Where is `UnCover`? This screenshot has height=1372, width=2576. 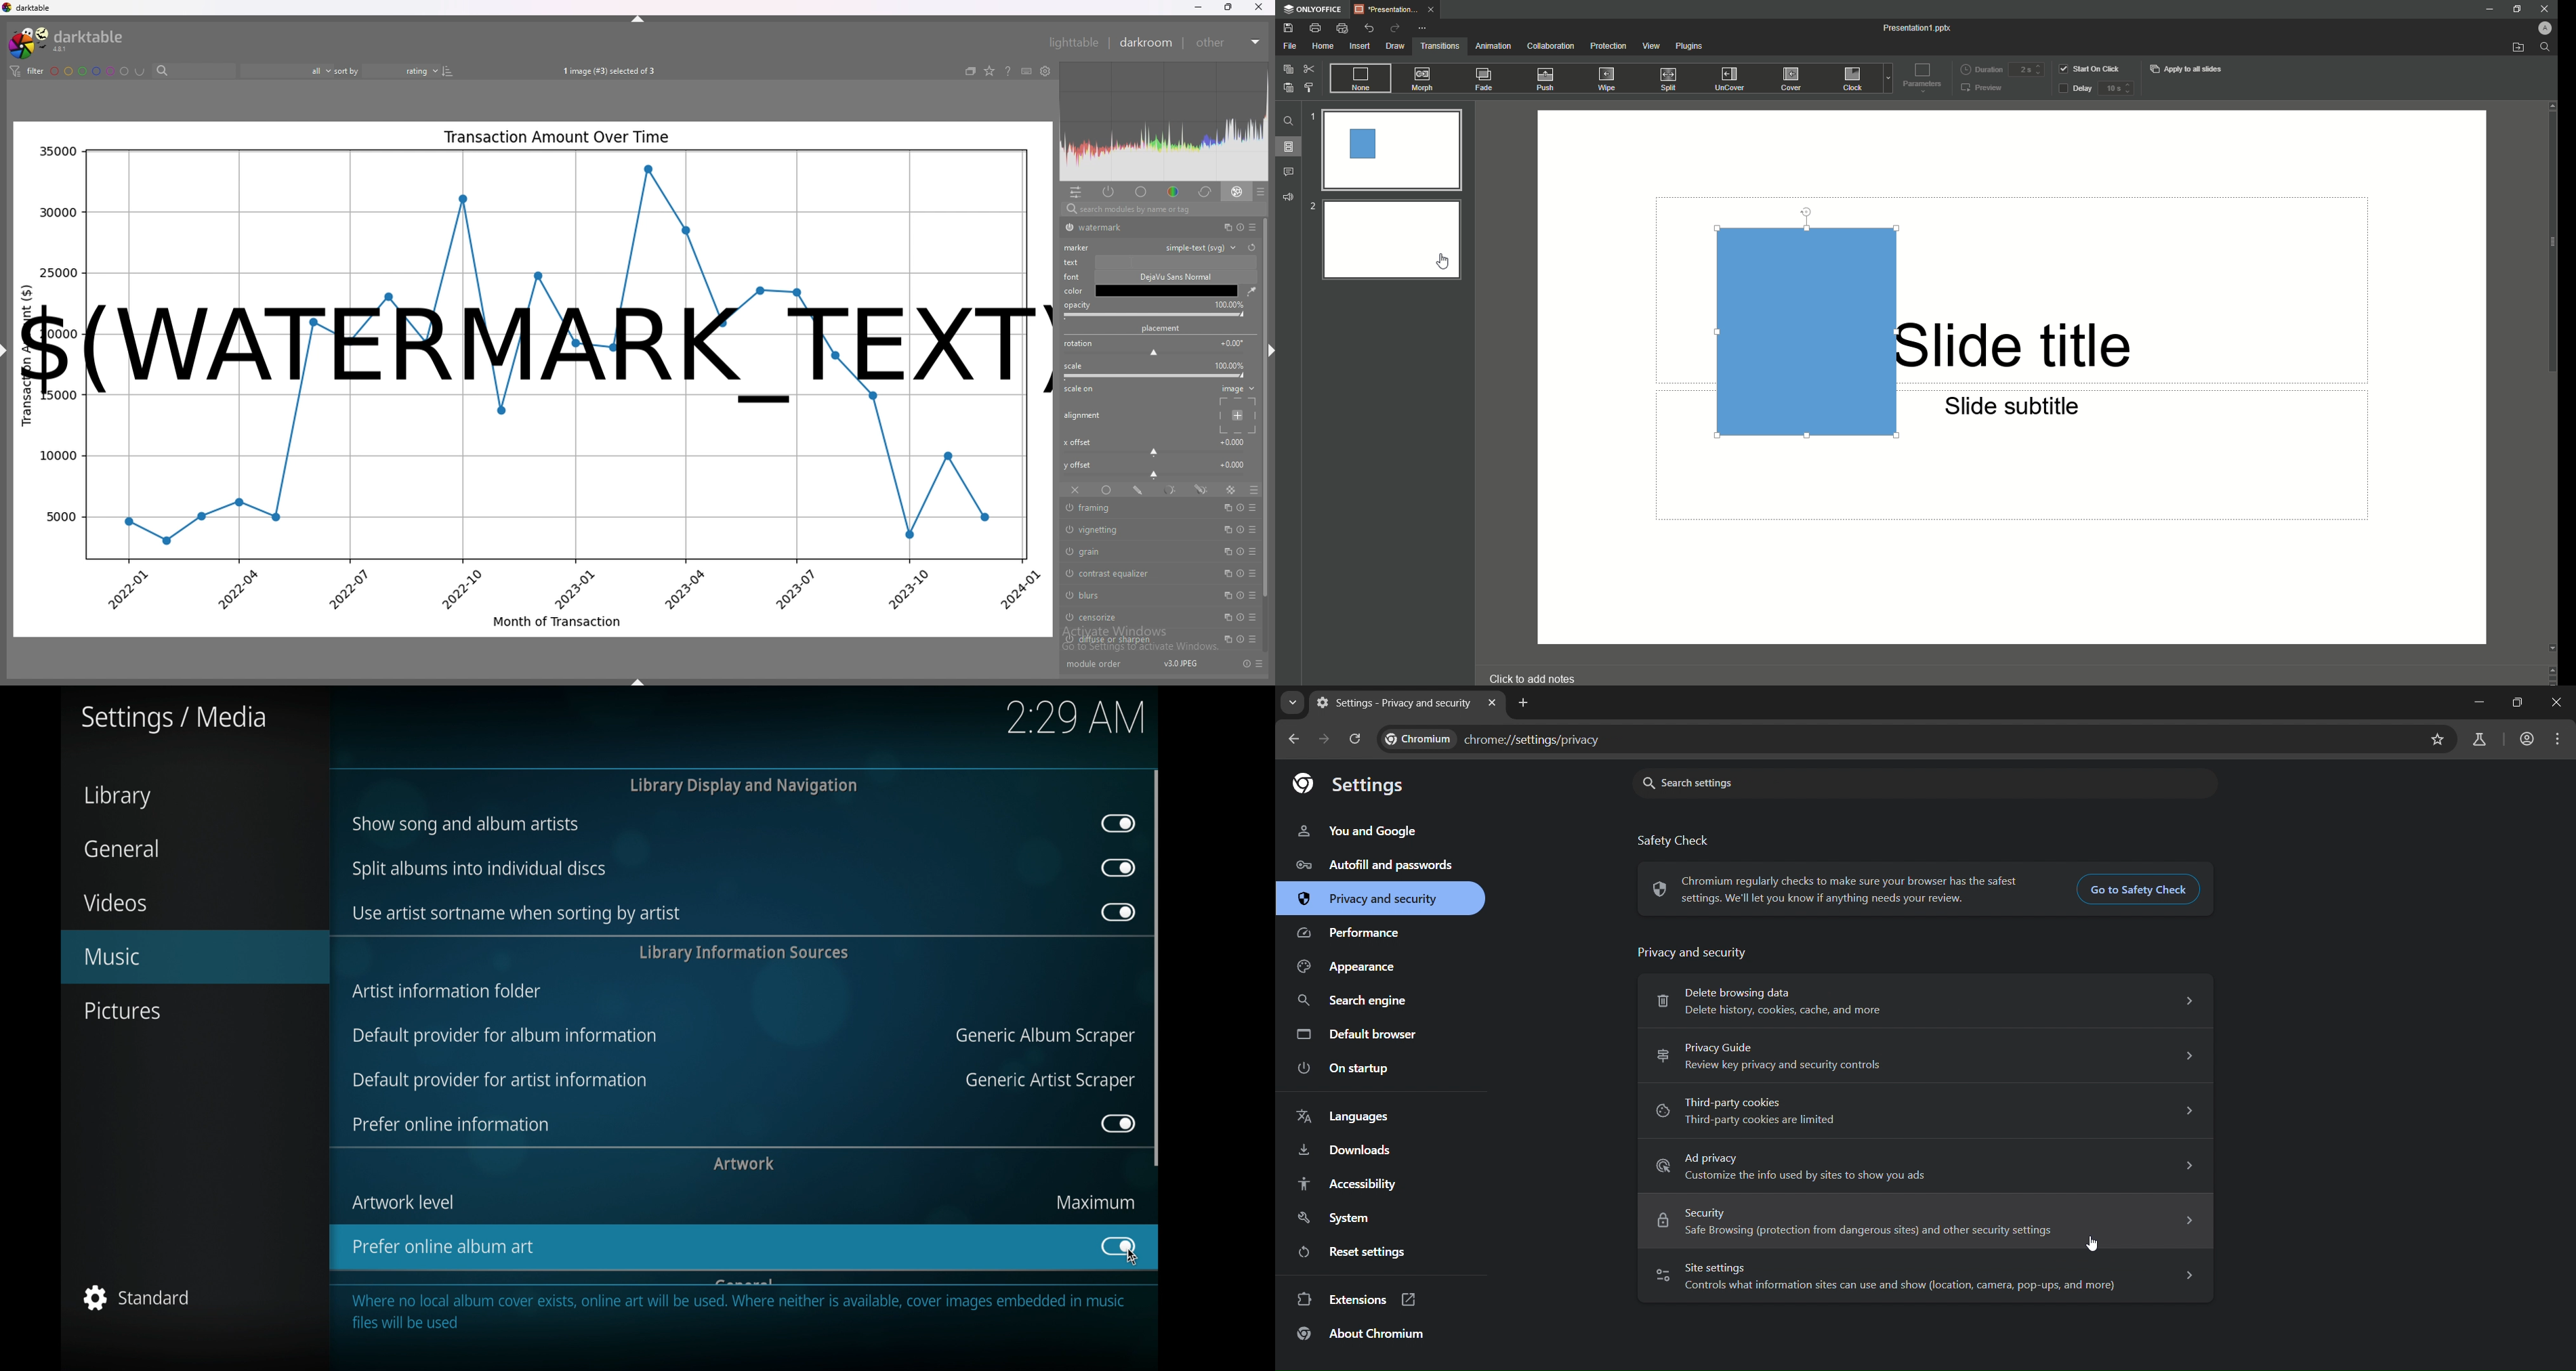 UnCover is located at coordinates (1728, 80).